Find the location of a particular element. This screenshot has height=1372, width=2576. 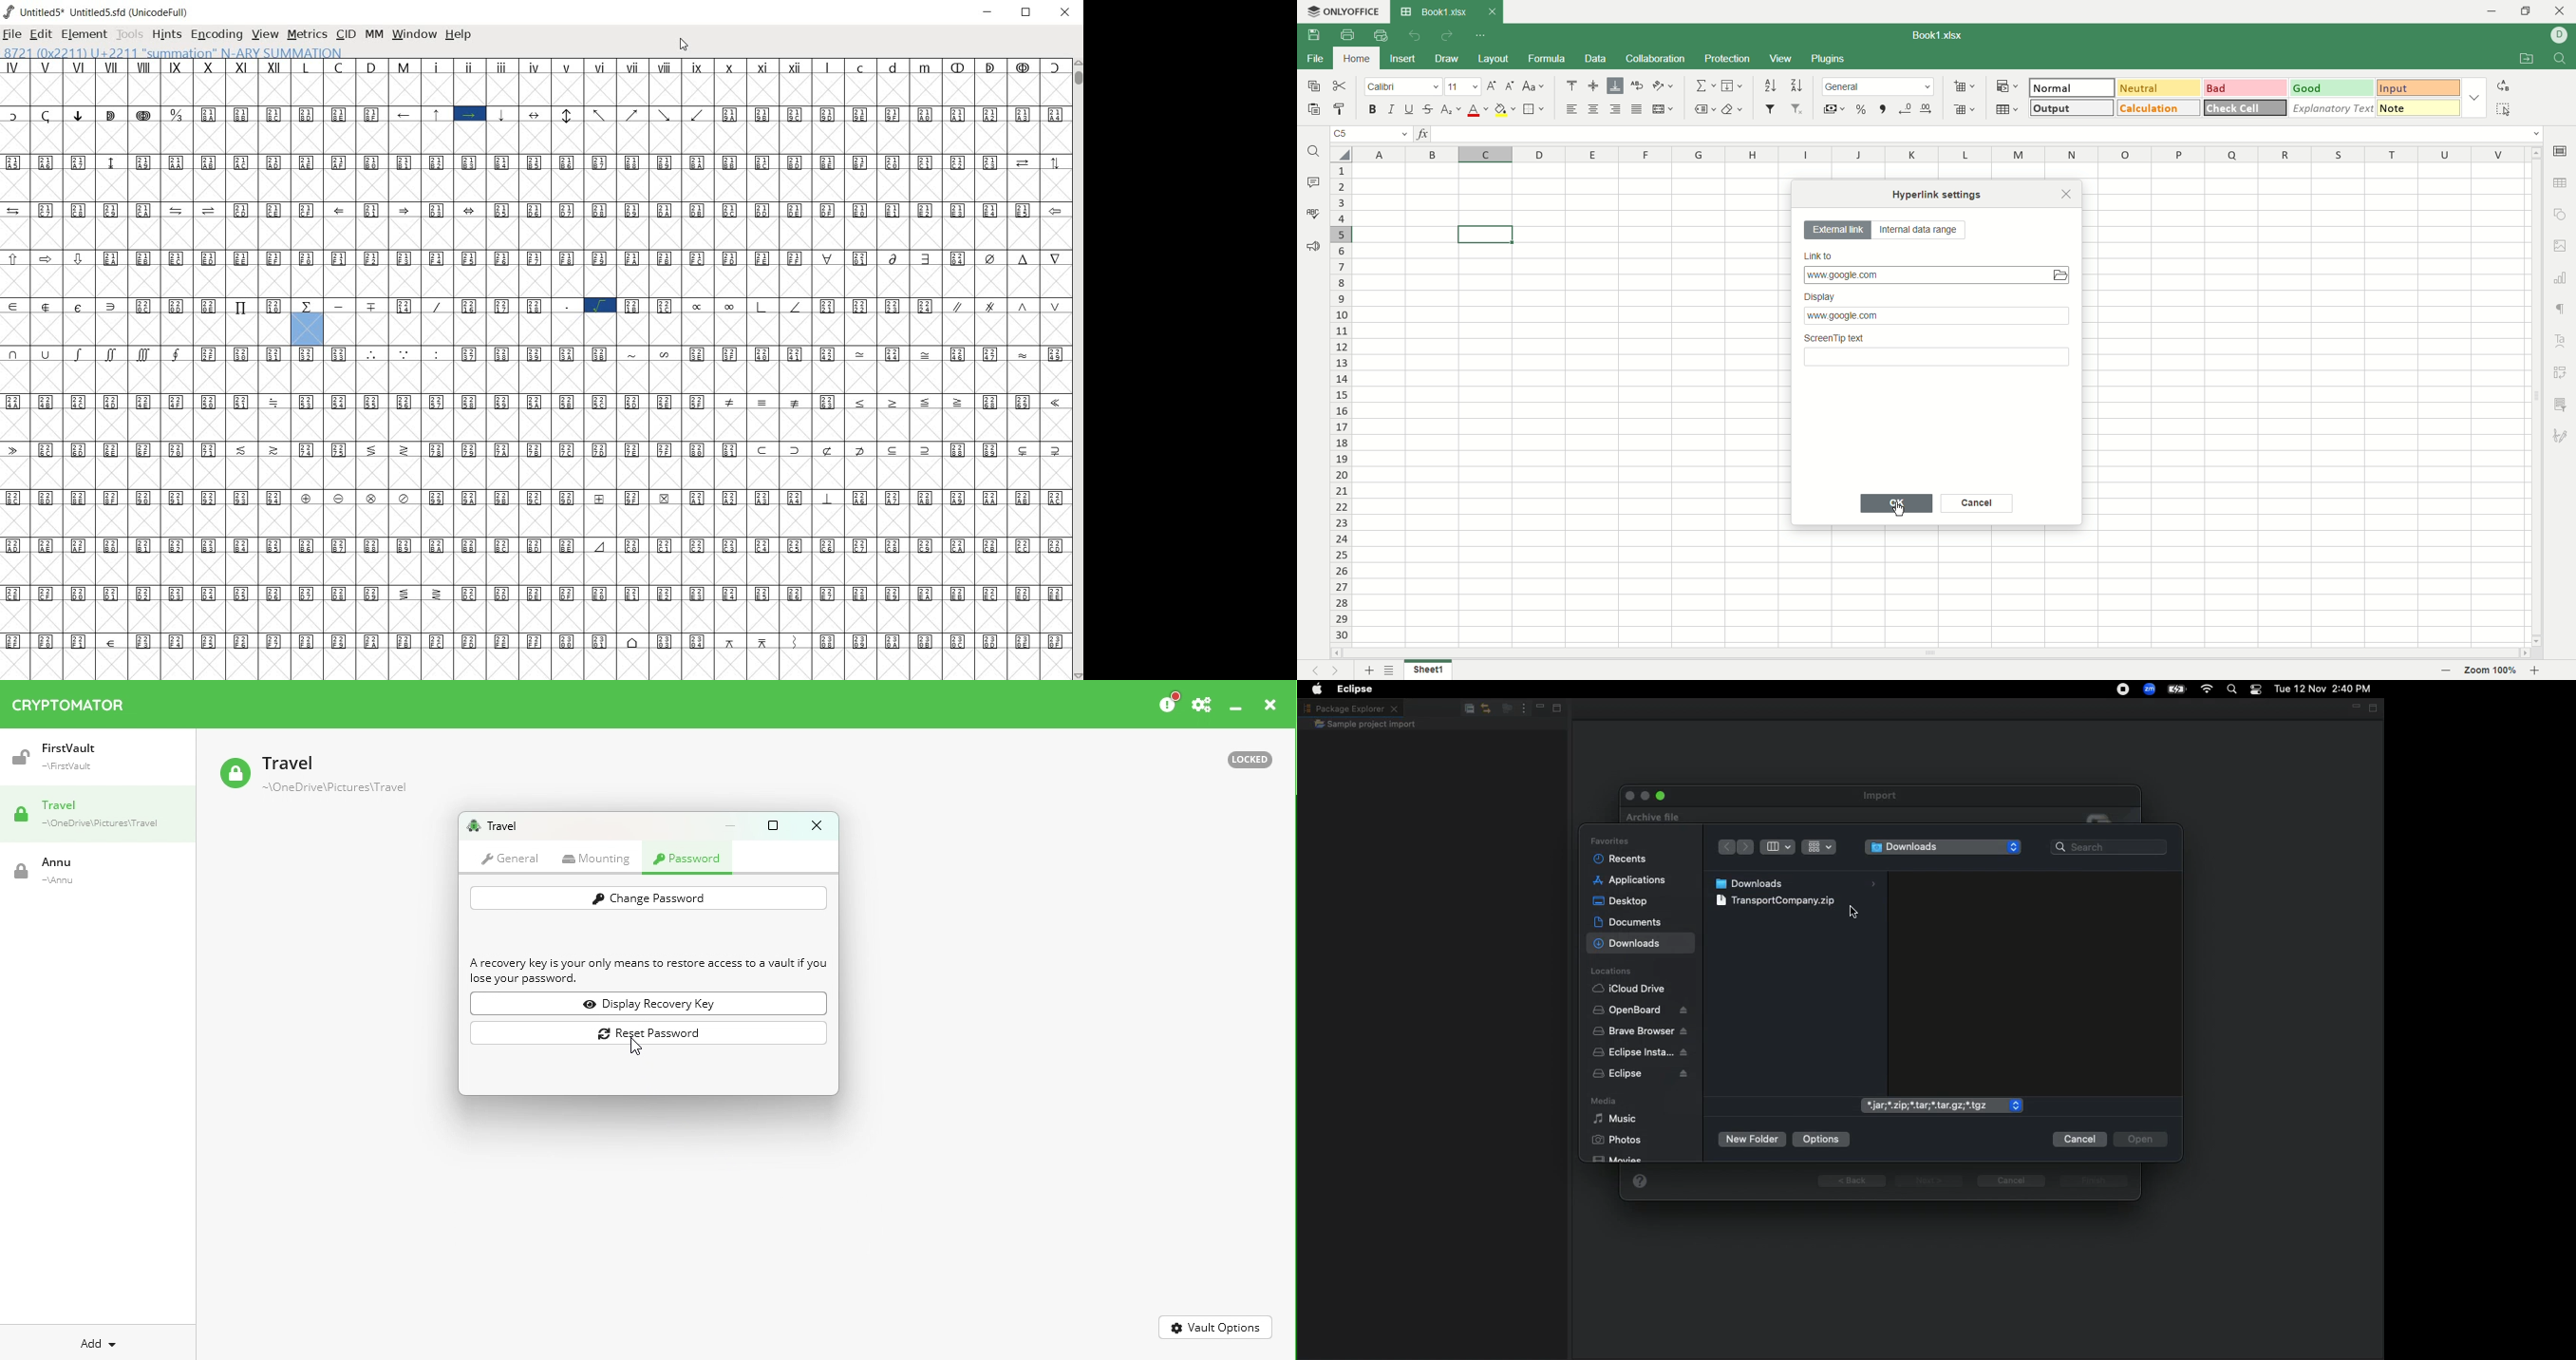

quick print is located at coordinates (1380, 35).